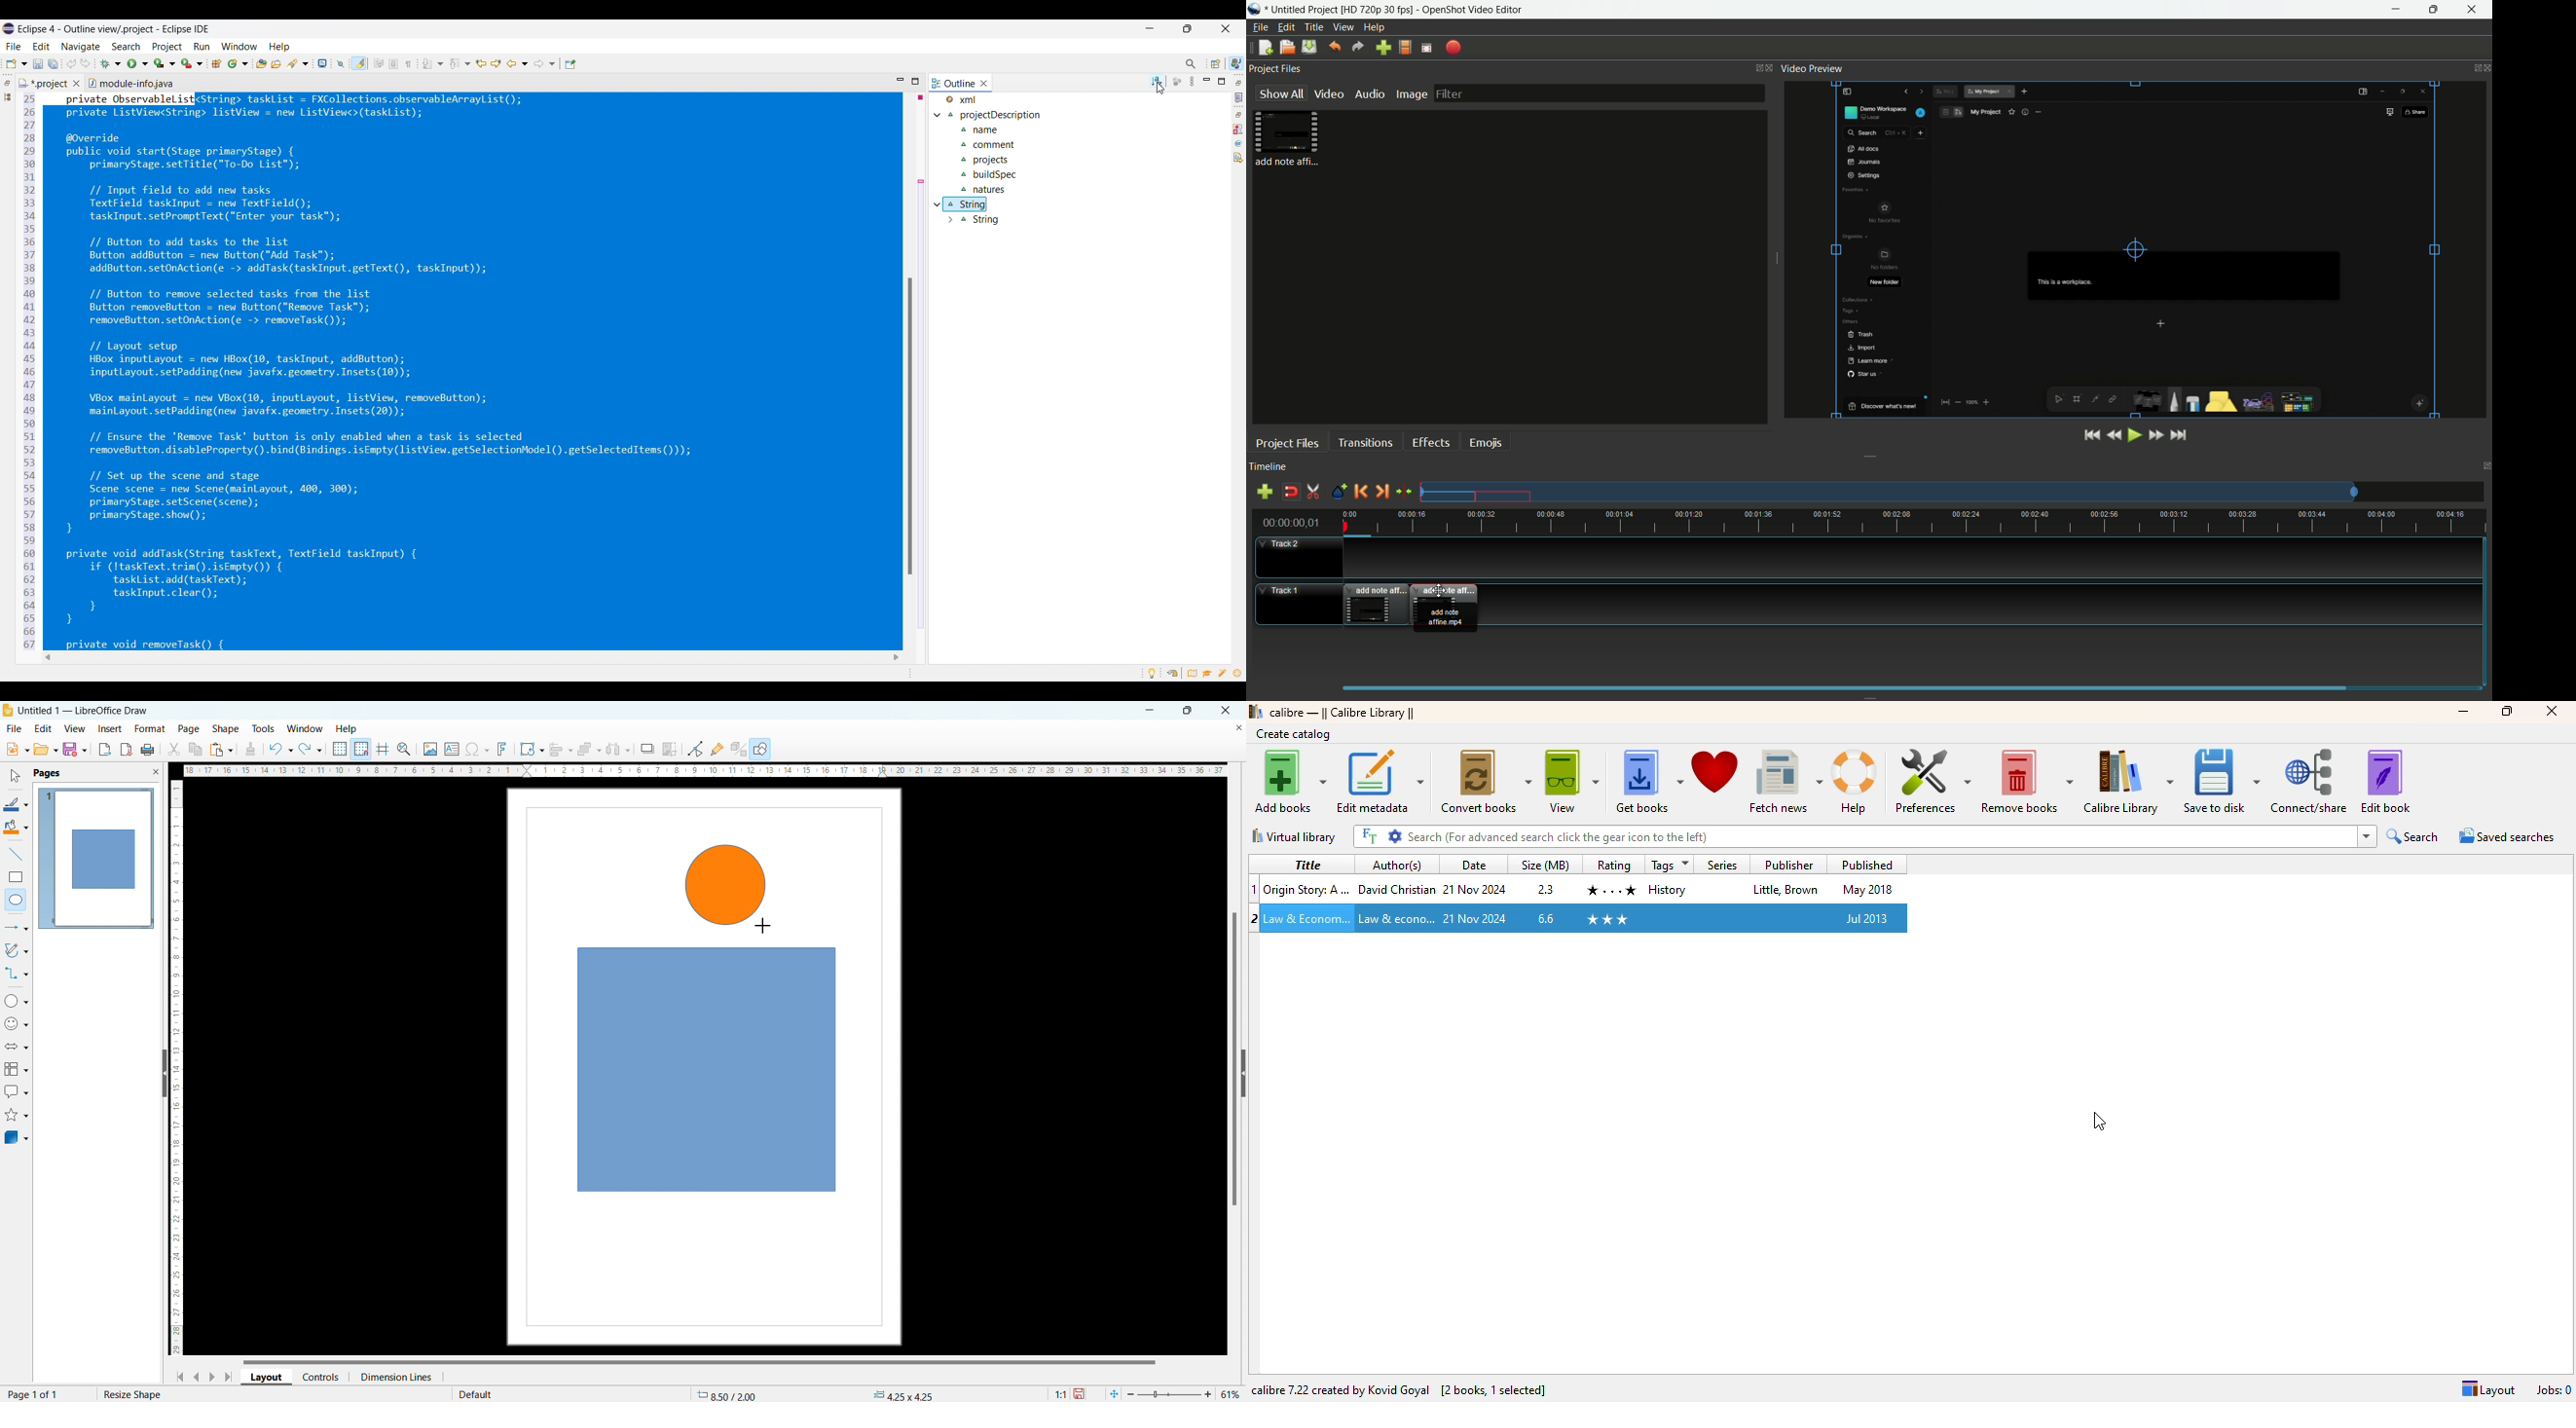 This screenshot has height=1428, width=2576. Describe the element at coordinates (1186, 711) in the screenshot. I see `maximize` at that location.